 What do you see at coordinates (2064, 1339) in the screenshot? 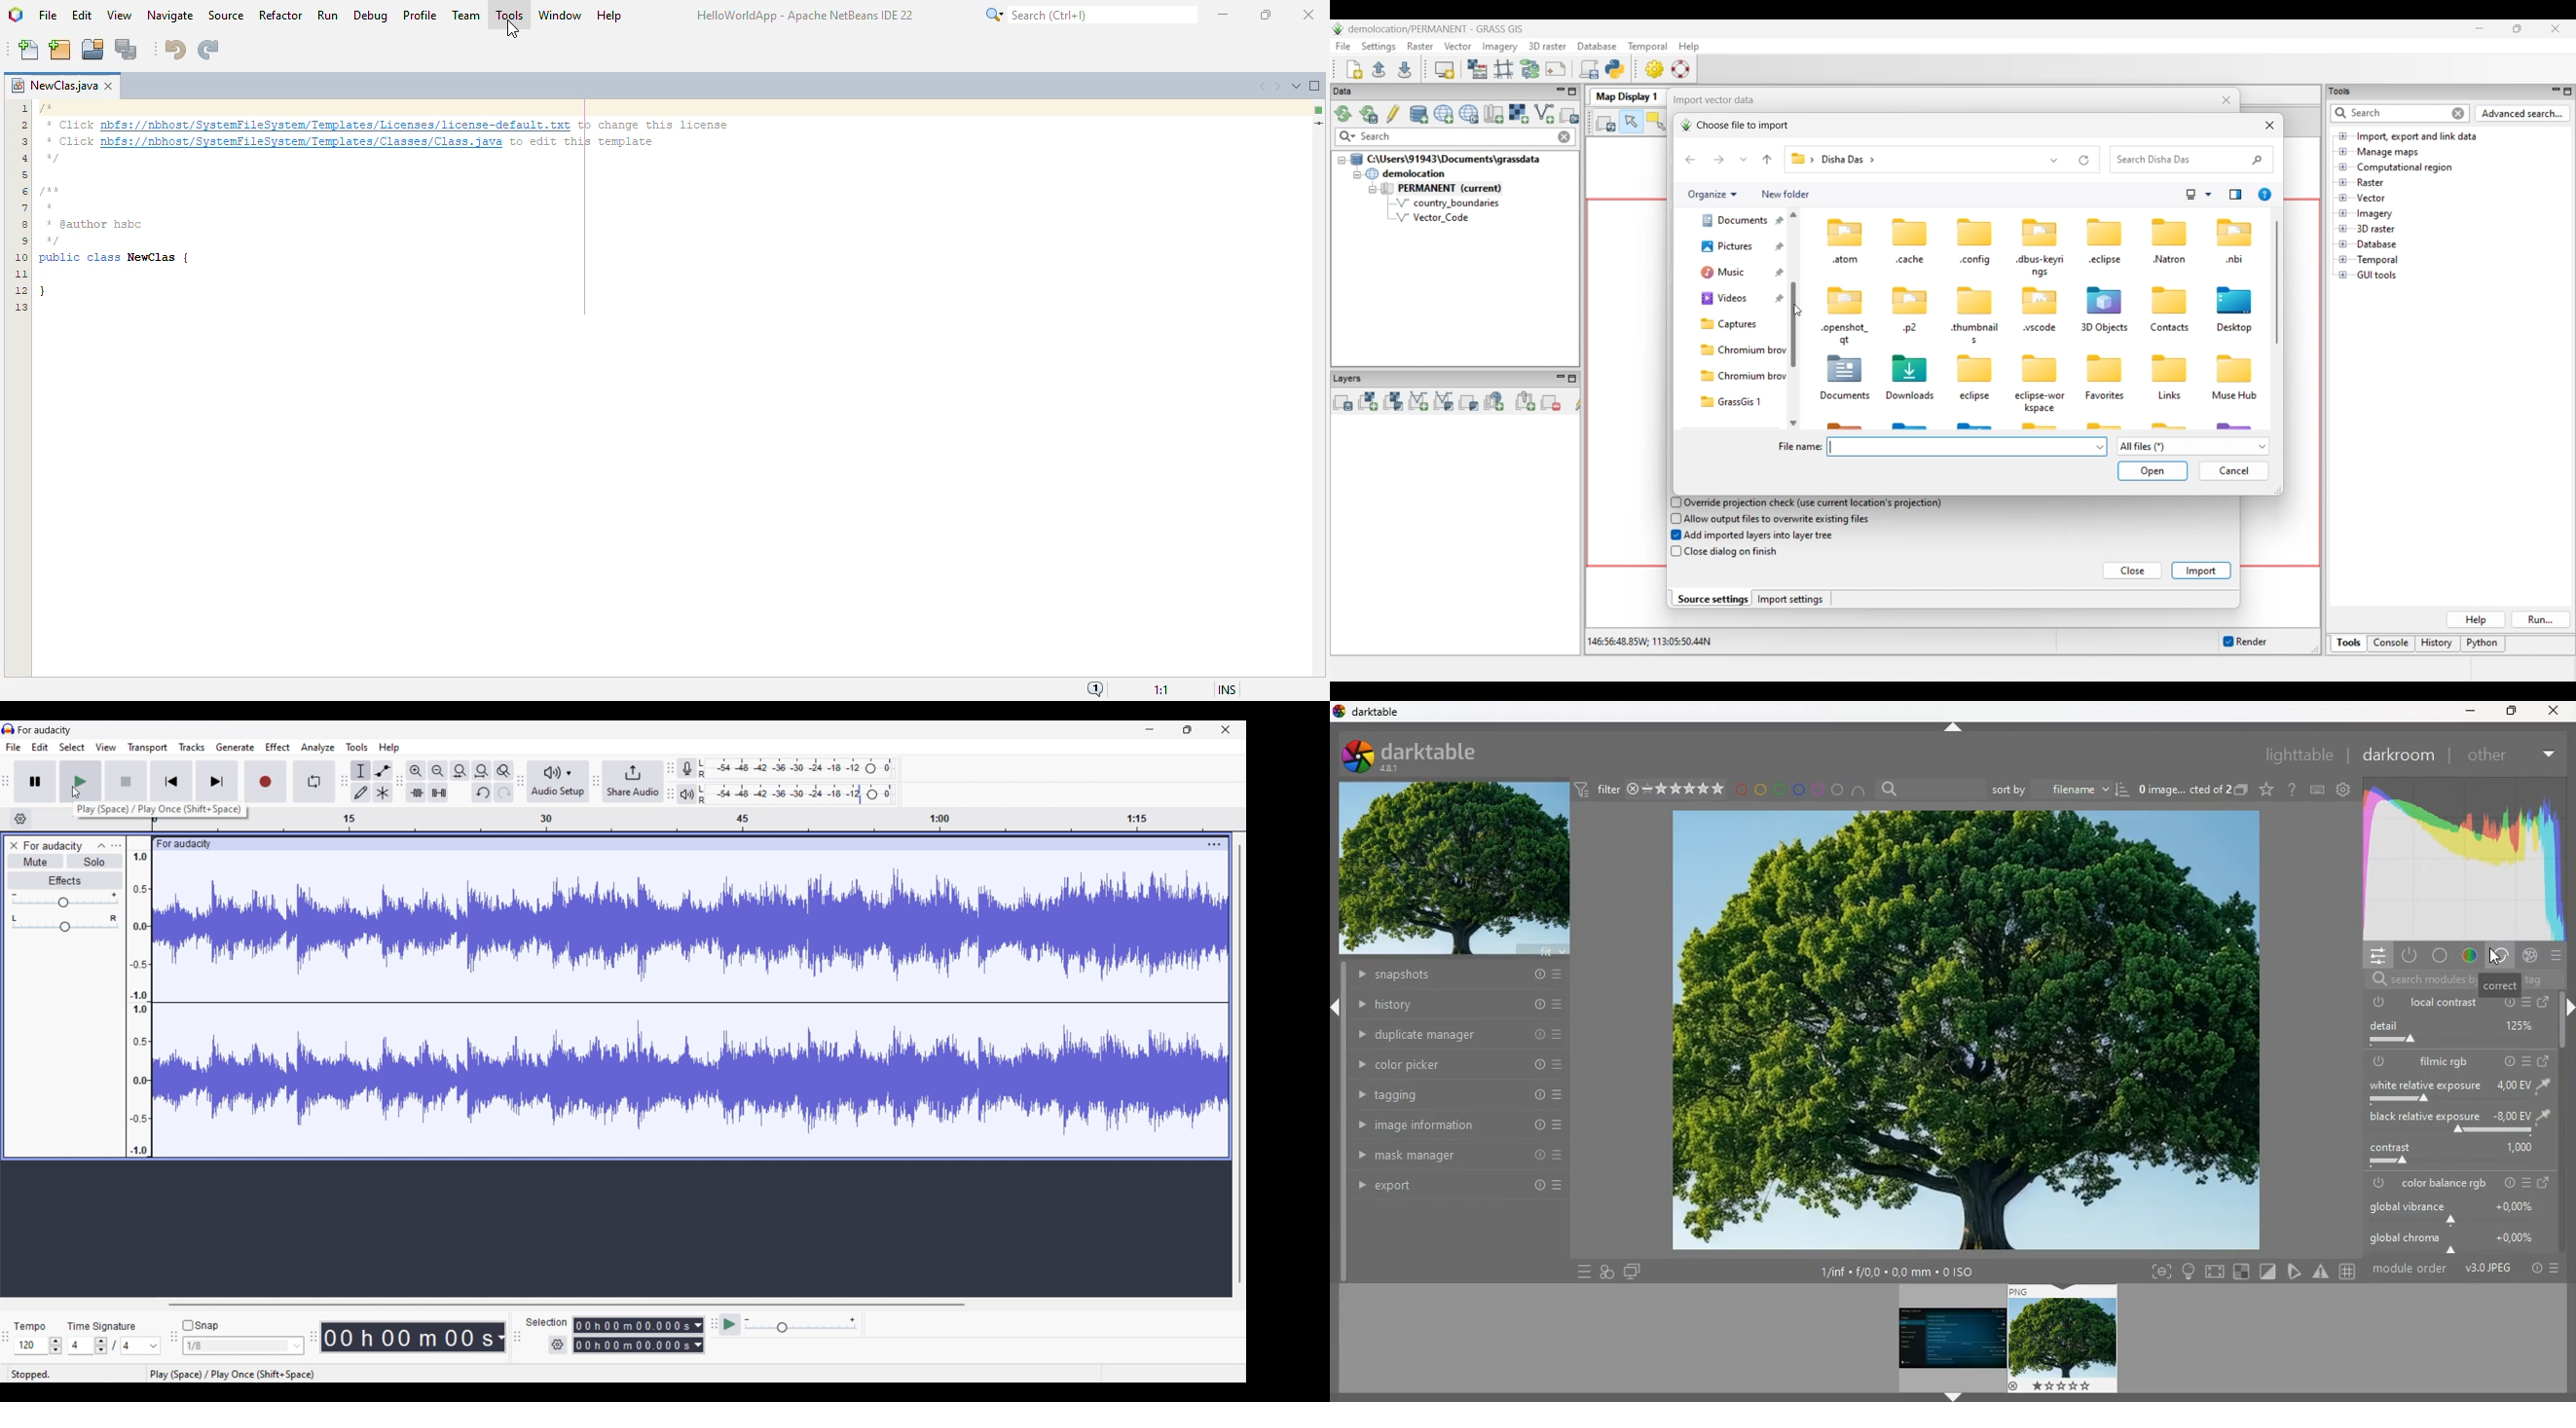
I see `image` at bounding box center [2064, 1339].